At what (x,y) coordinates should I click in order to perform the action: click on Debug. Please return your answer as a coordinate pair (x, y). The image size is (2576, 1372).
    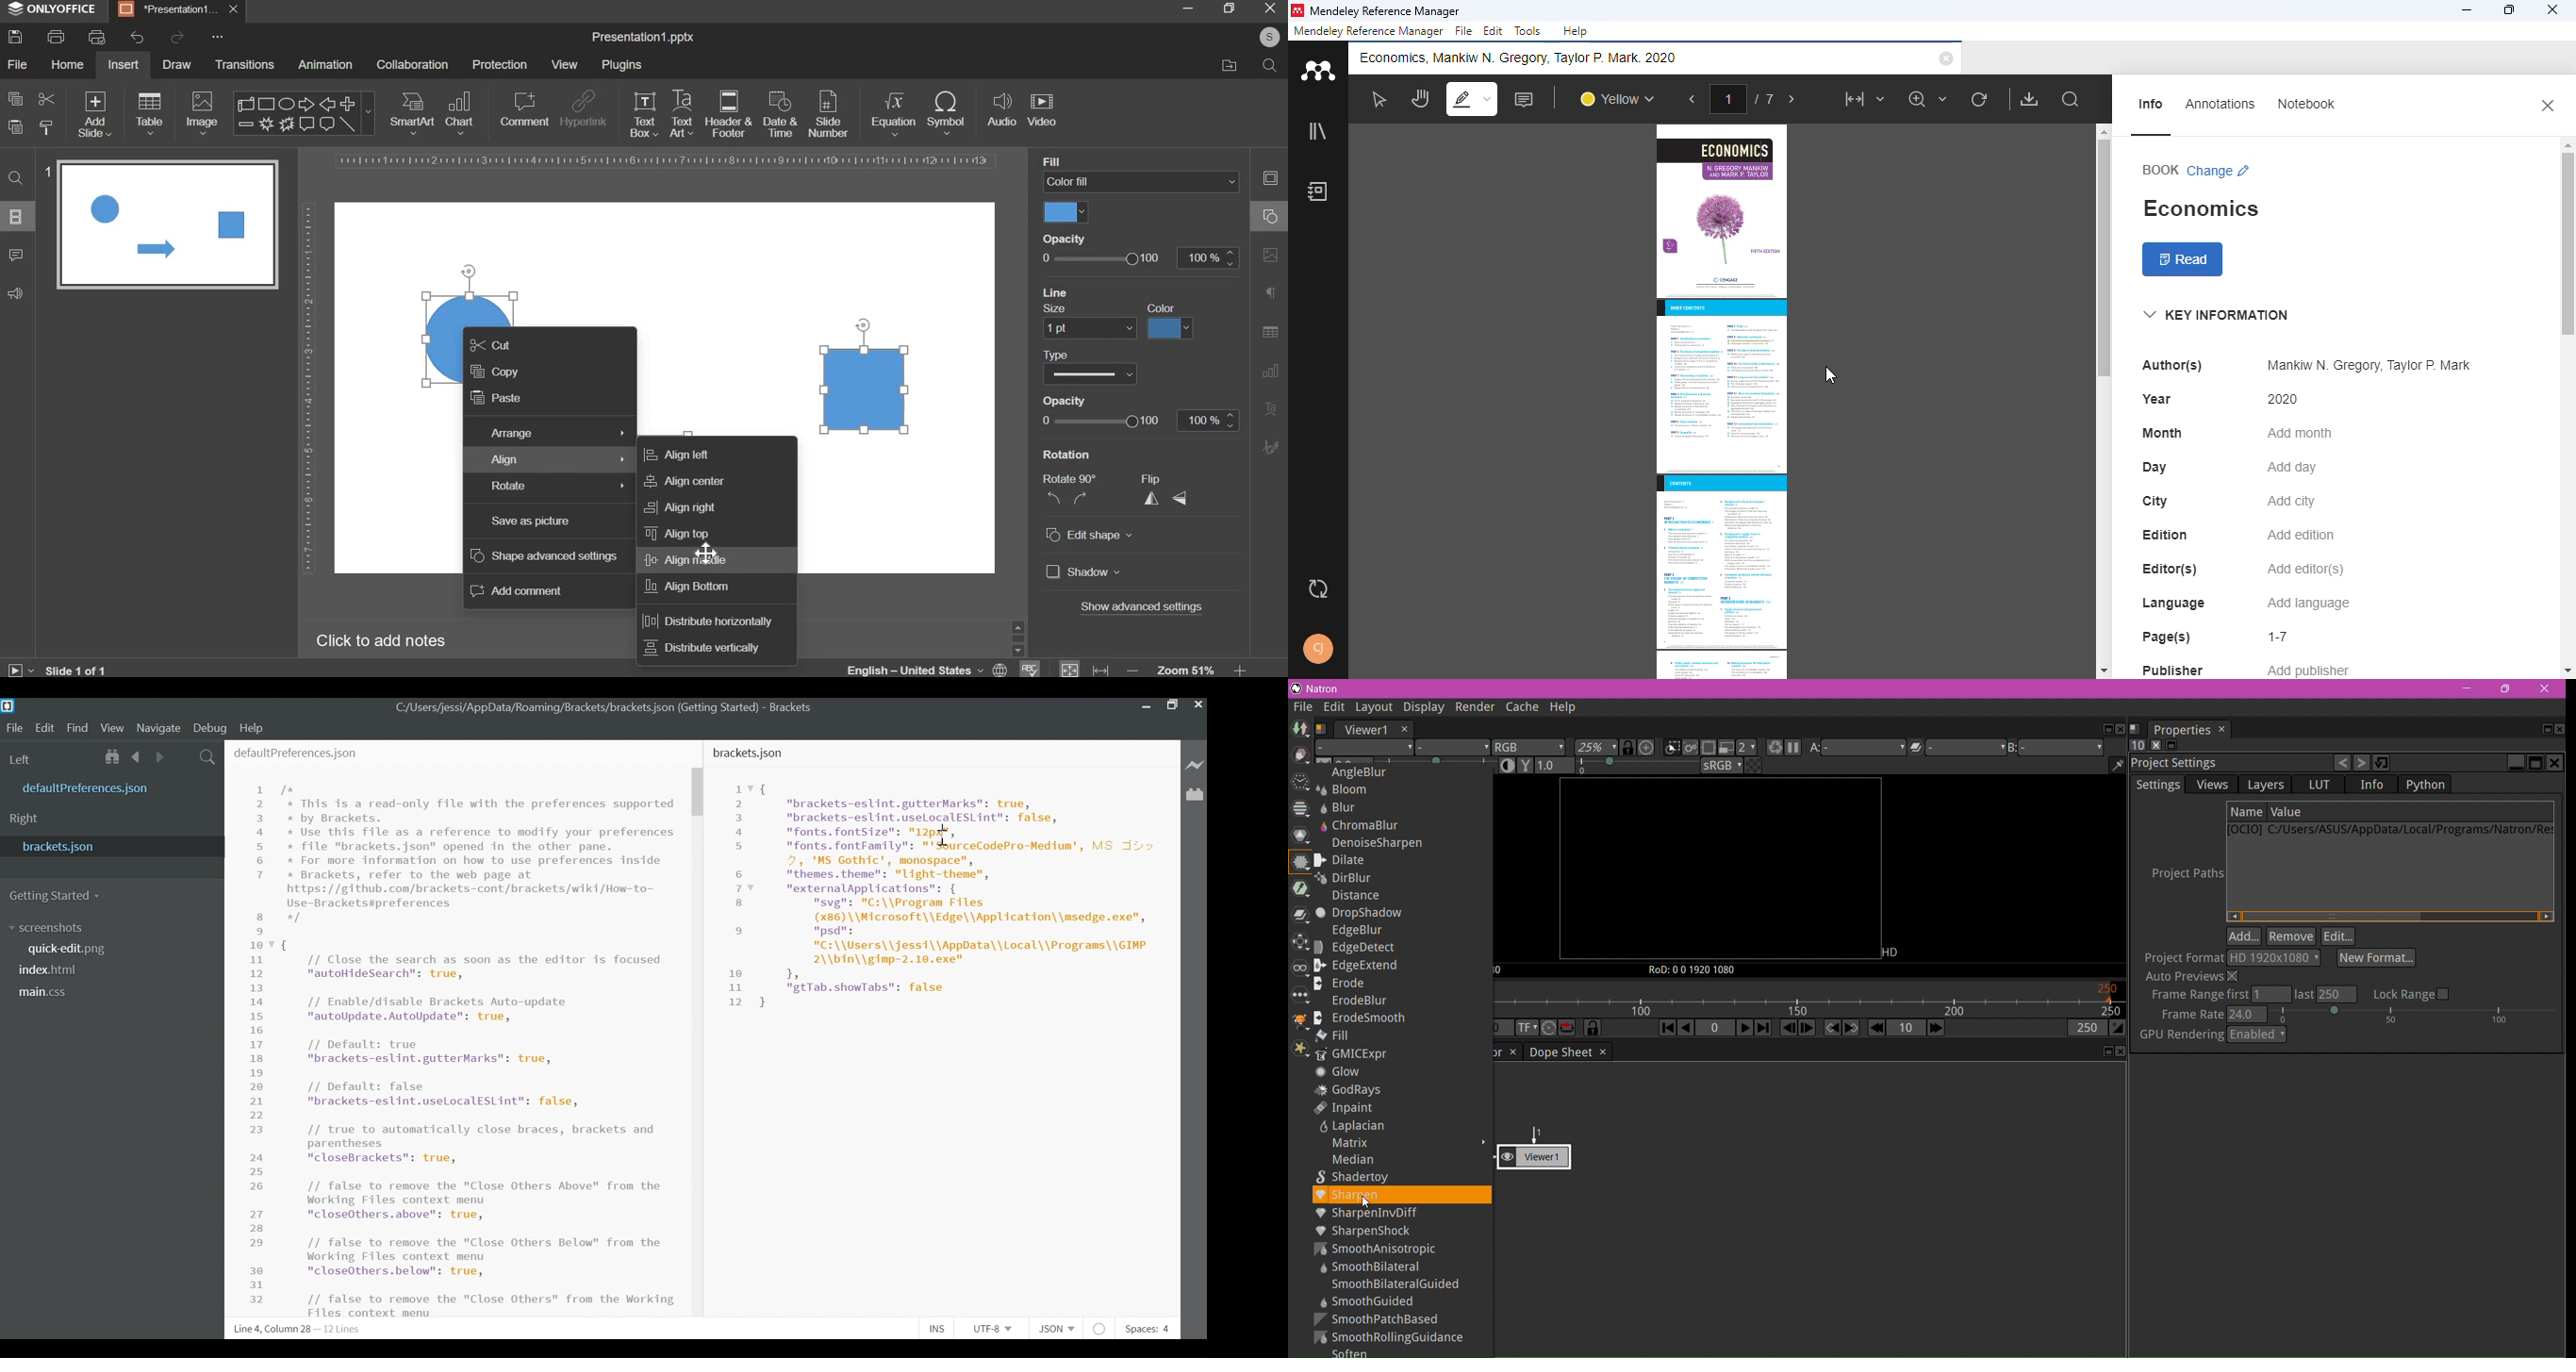
    Looking at the image, I should click on (209, 728).